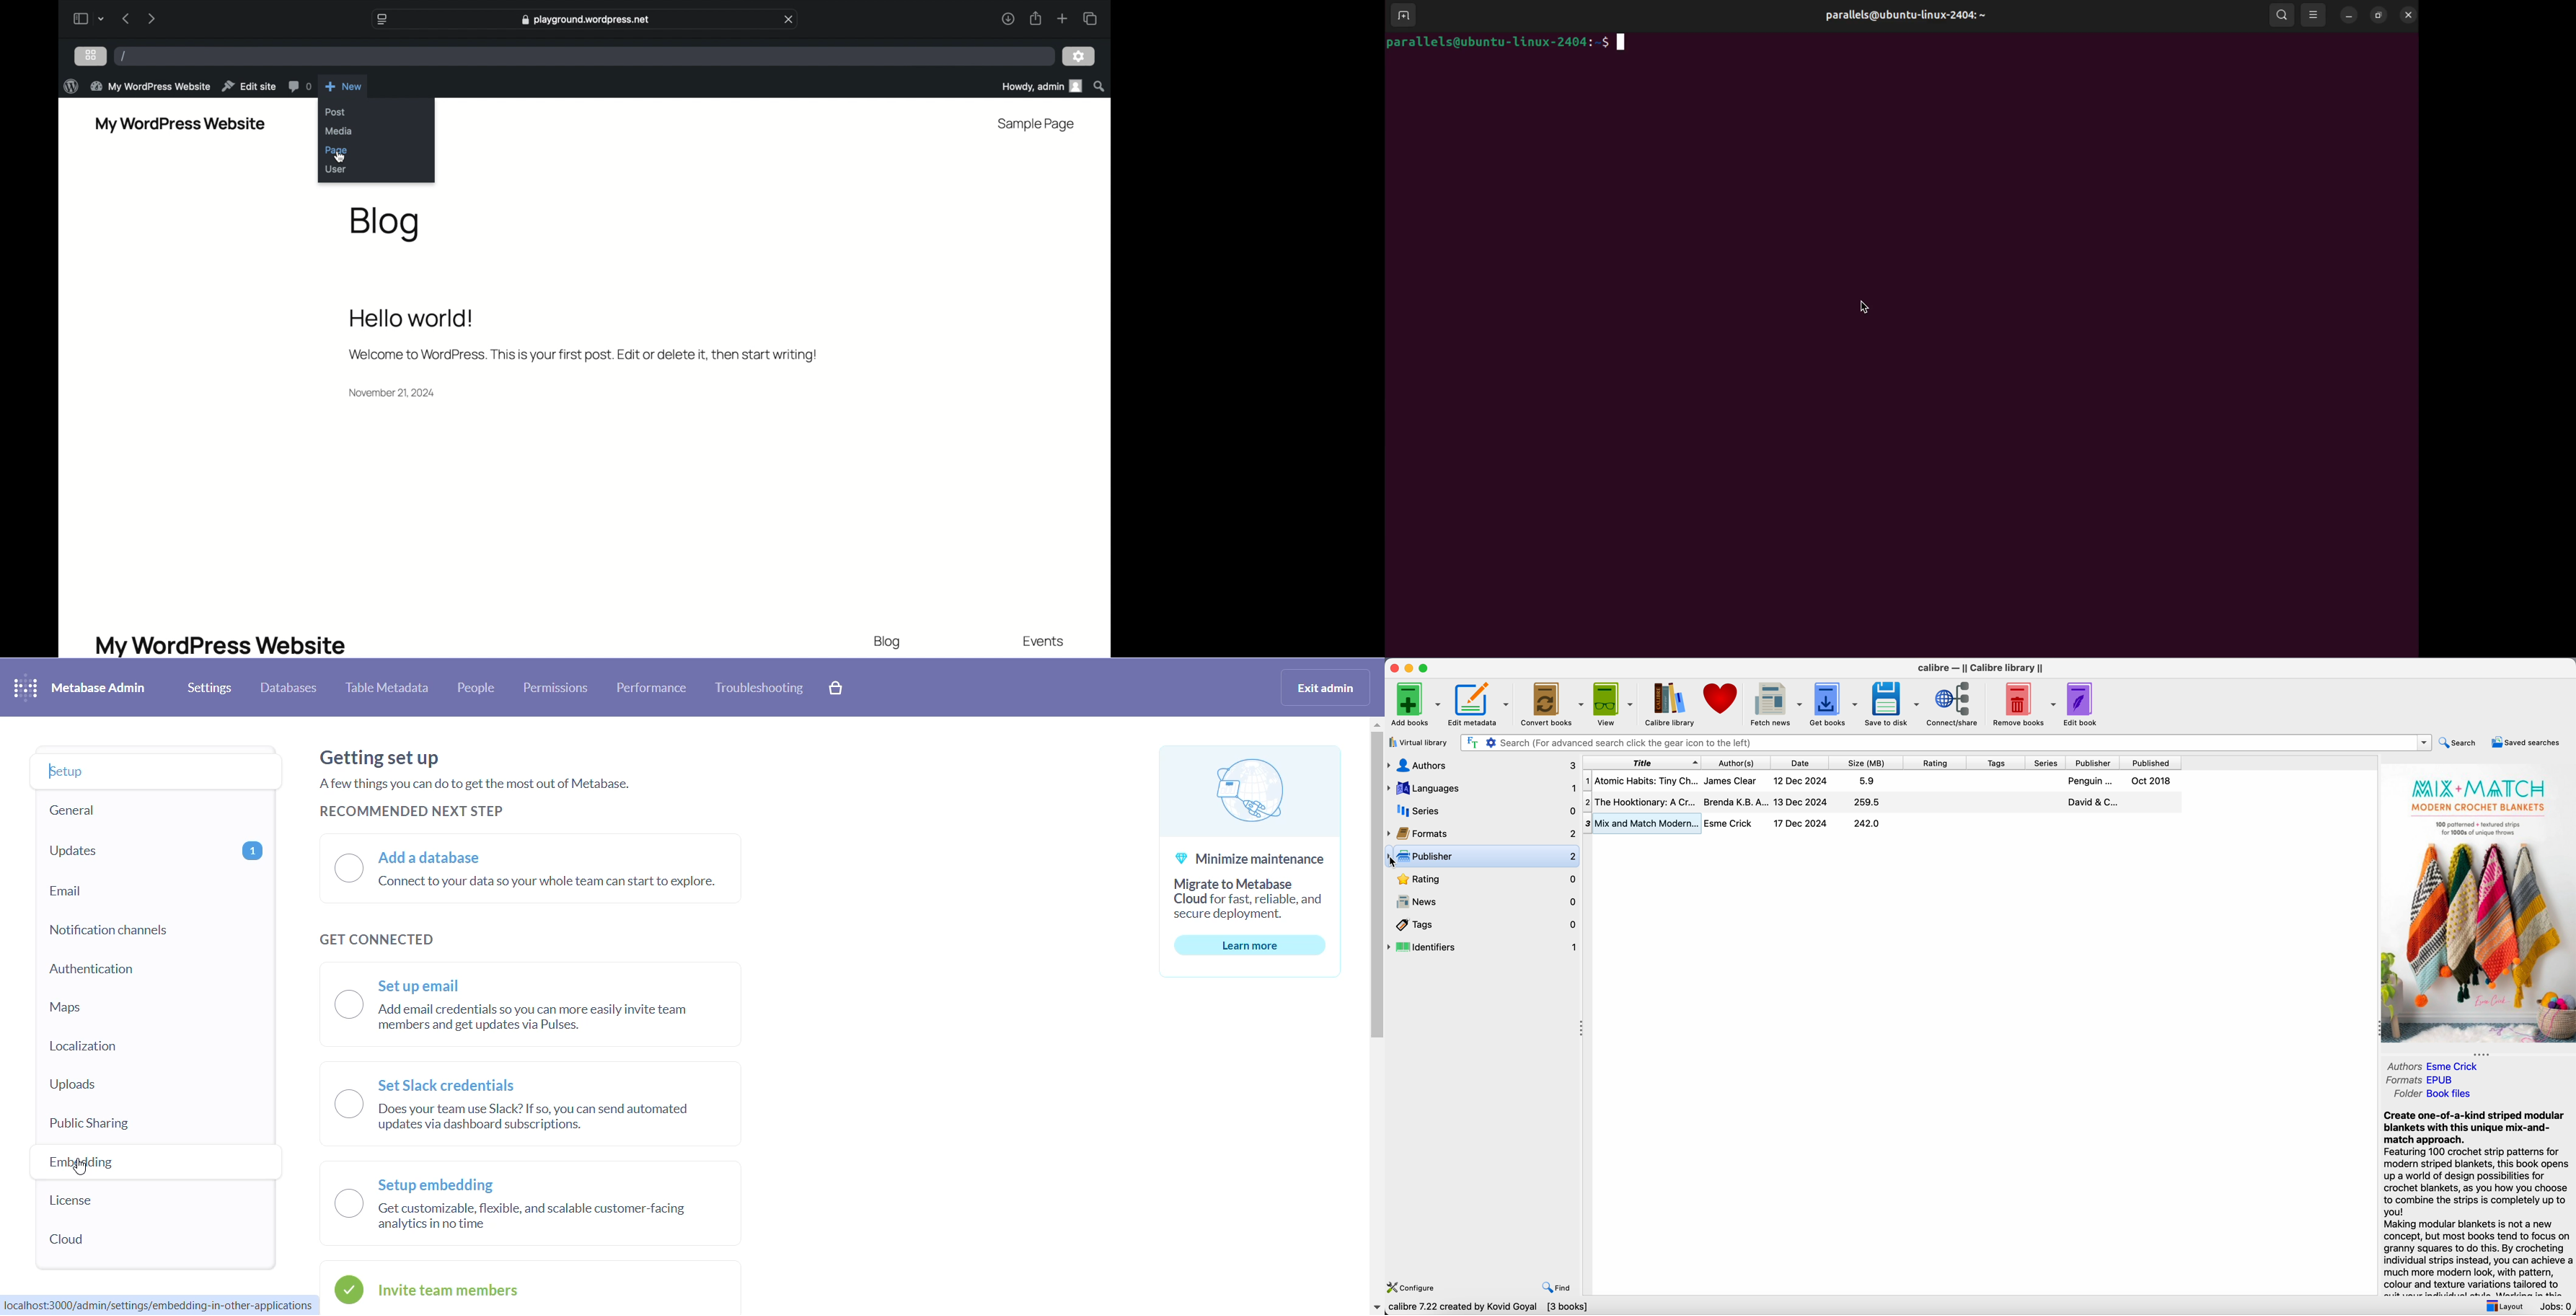 The height and width of the screenshot is (1316, 2576). I want to click on connect/share, so click(1955, 704).